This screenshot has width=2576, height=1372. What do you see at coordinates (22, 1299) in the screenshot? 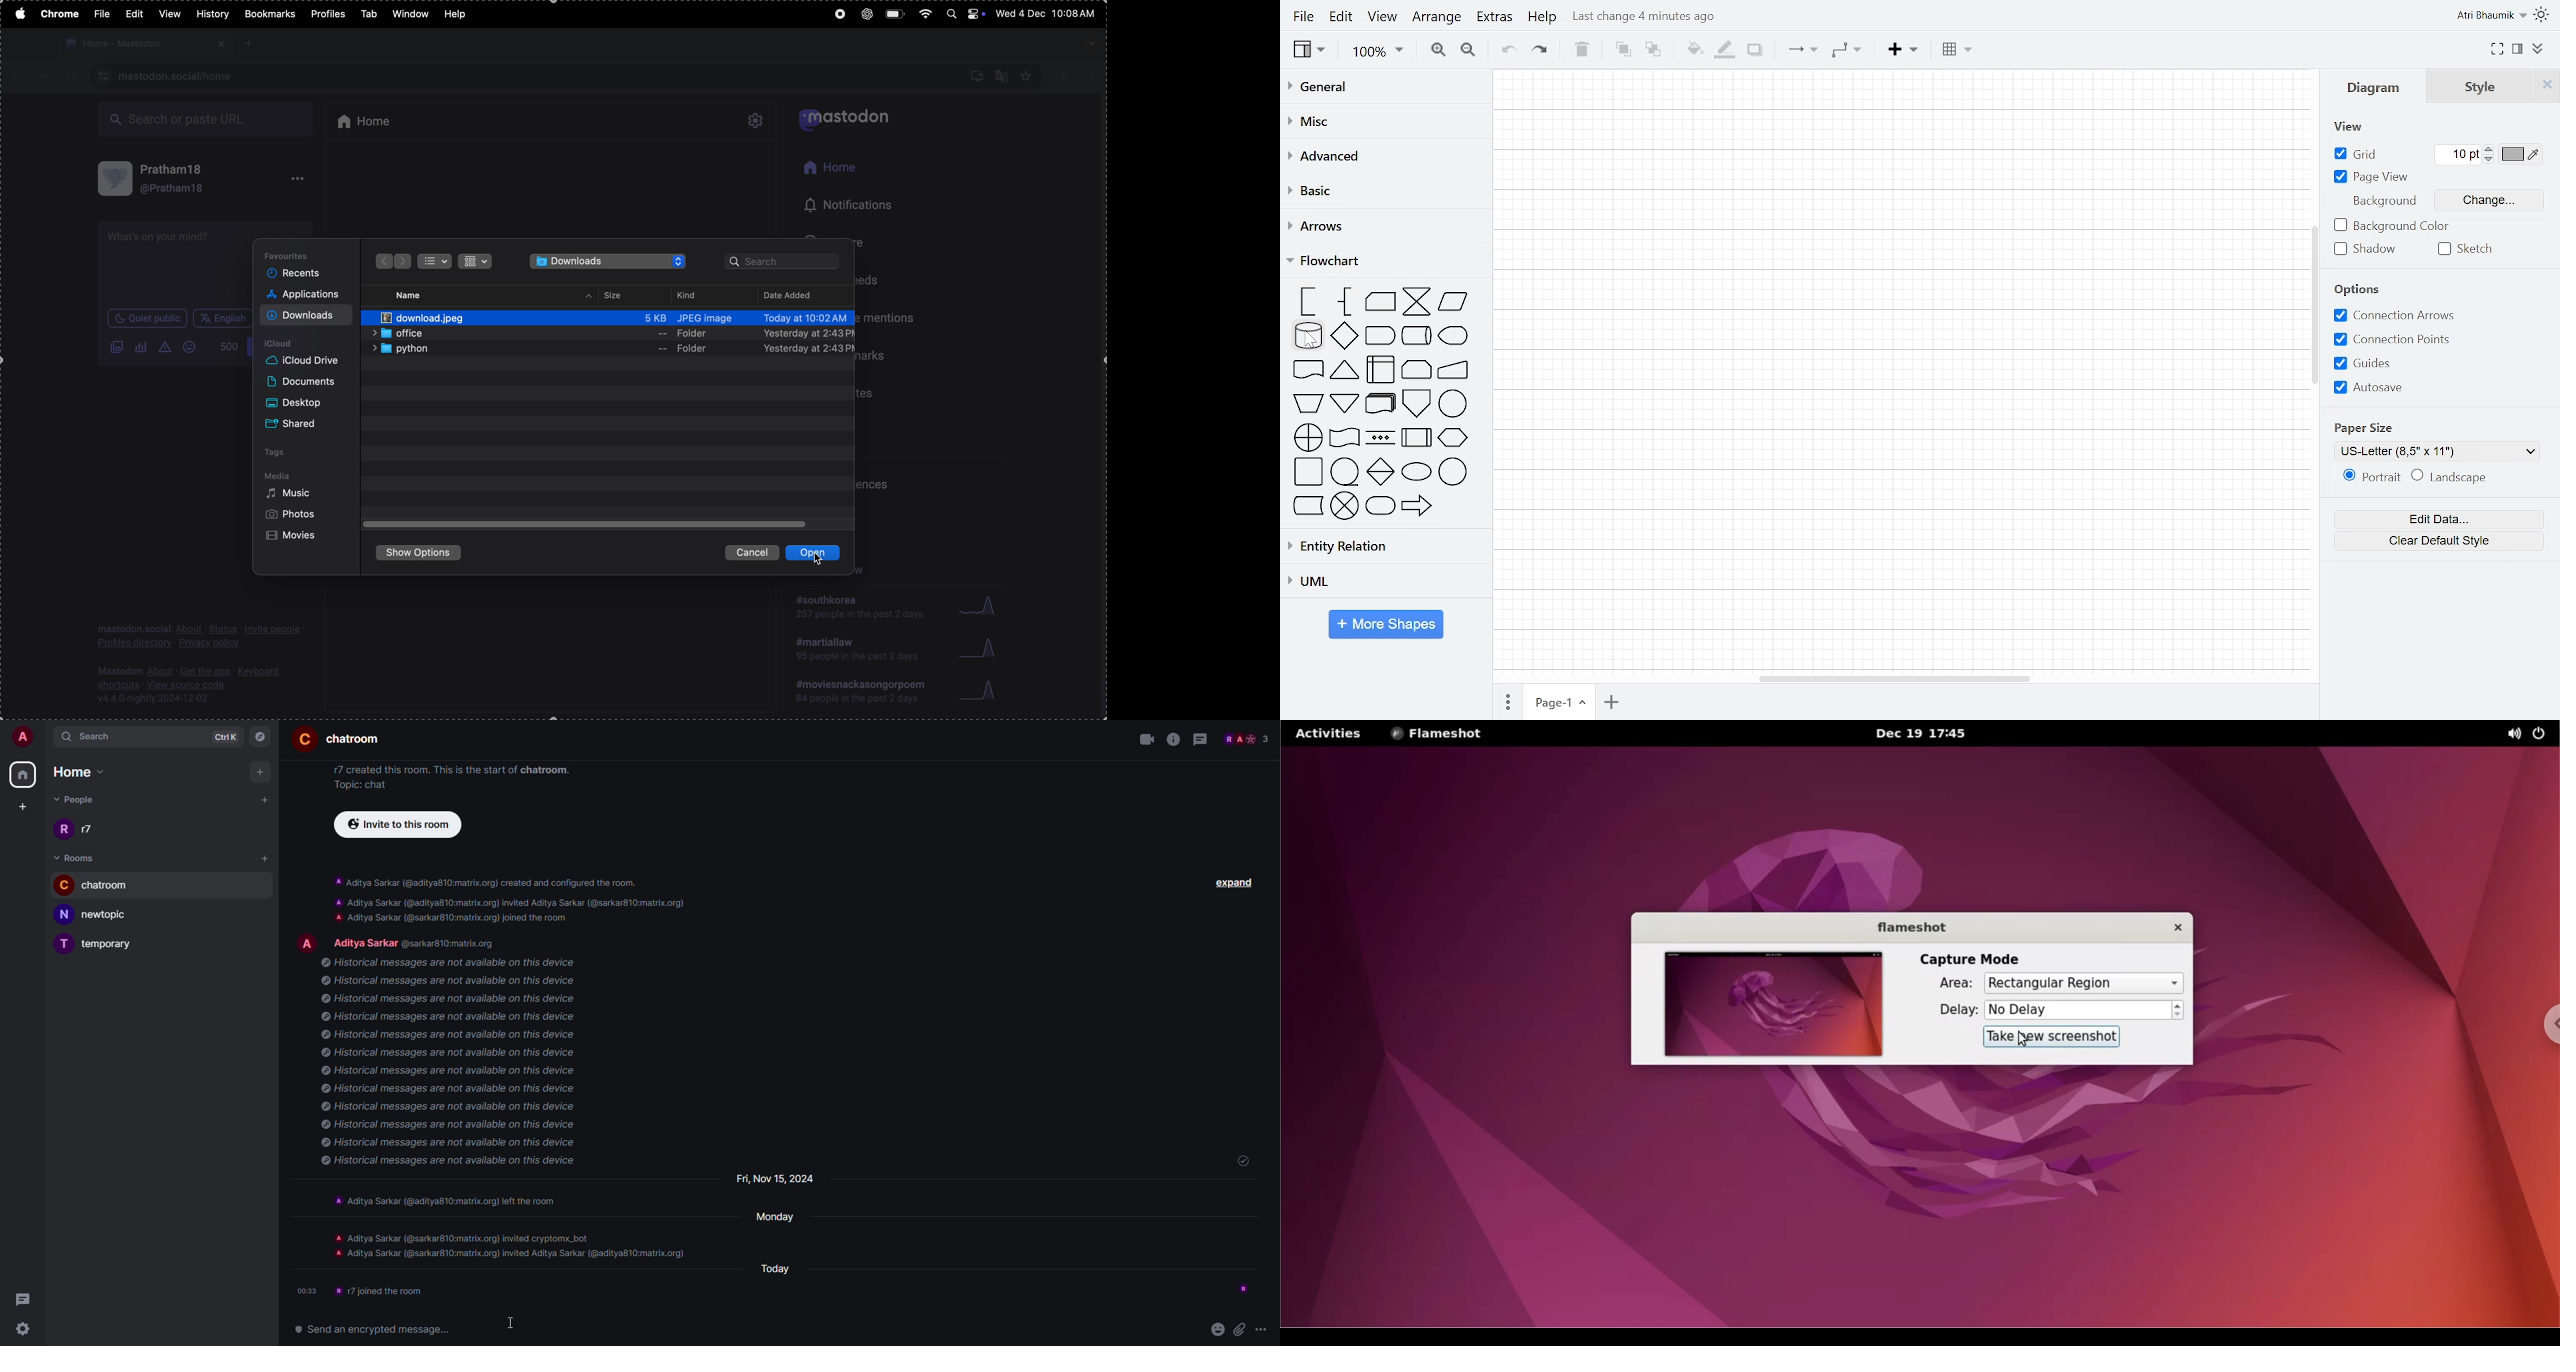
I see `threads` at bounding box center [22, 1299].